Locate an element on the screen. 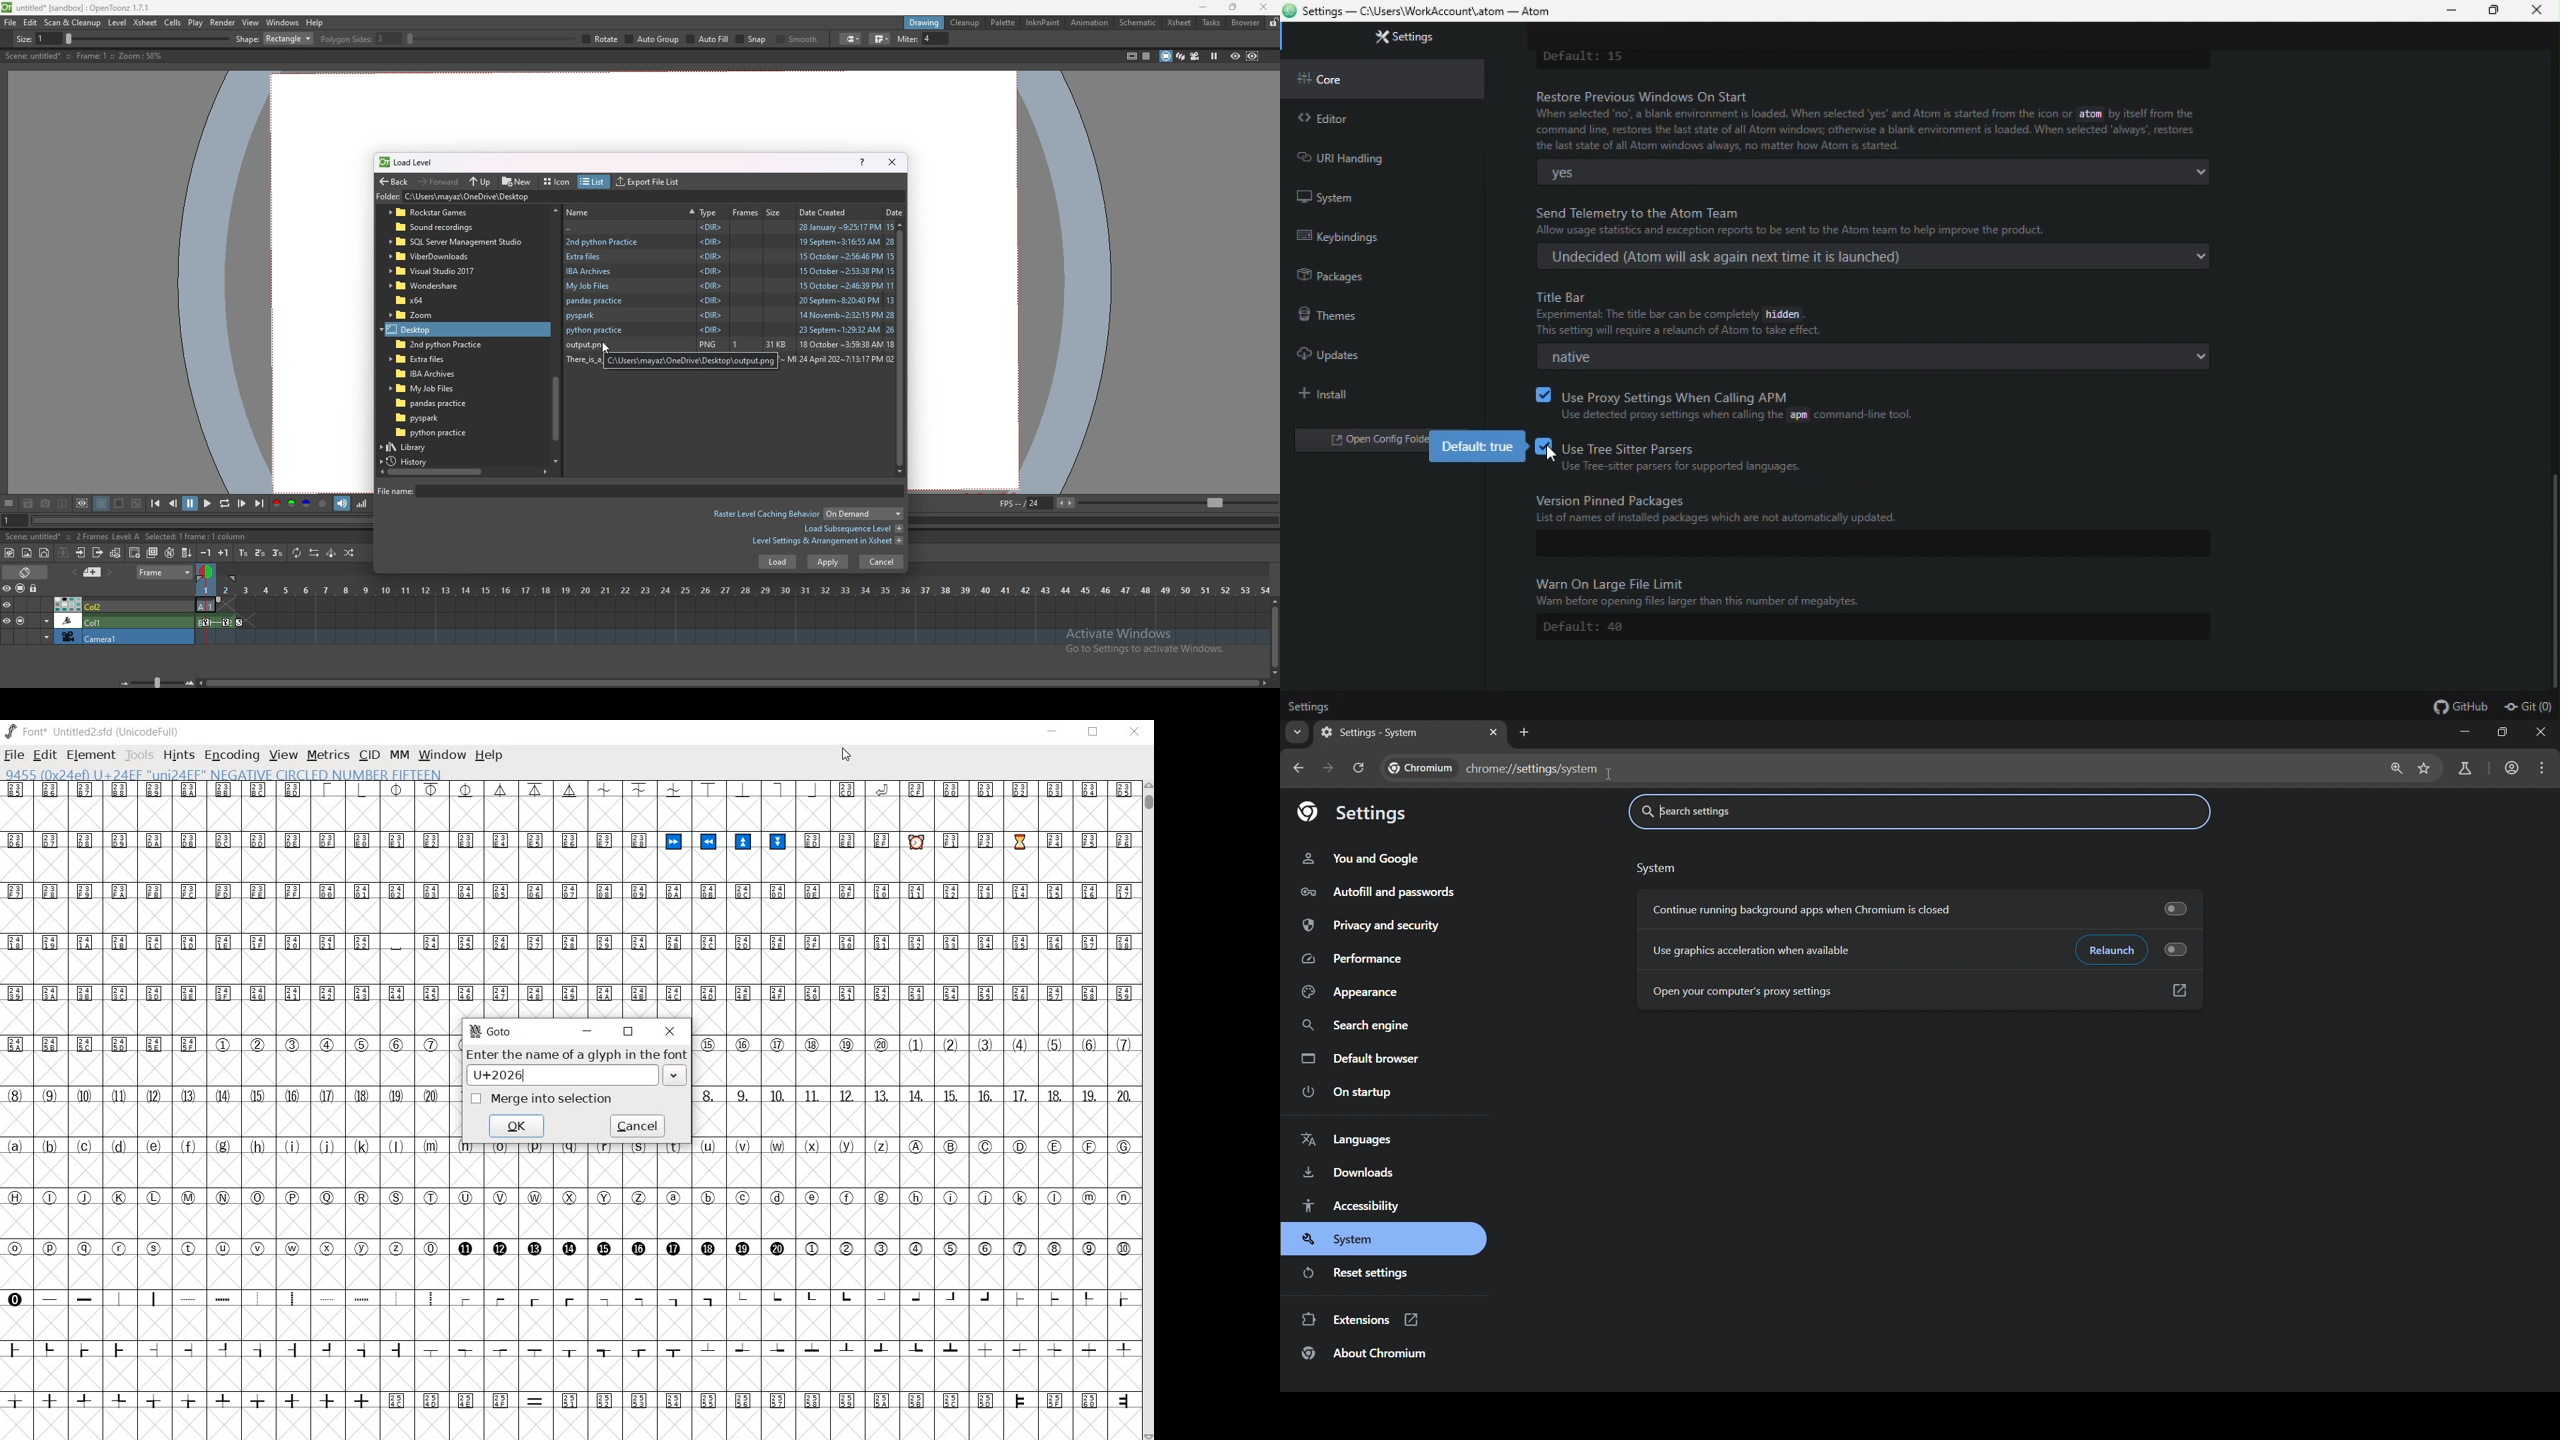  reload page is located at coordinates (1358, 770).